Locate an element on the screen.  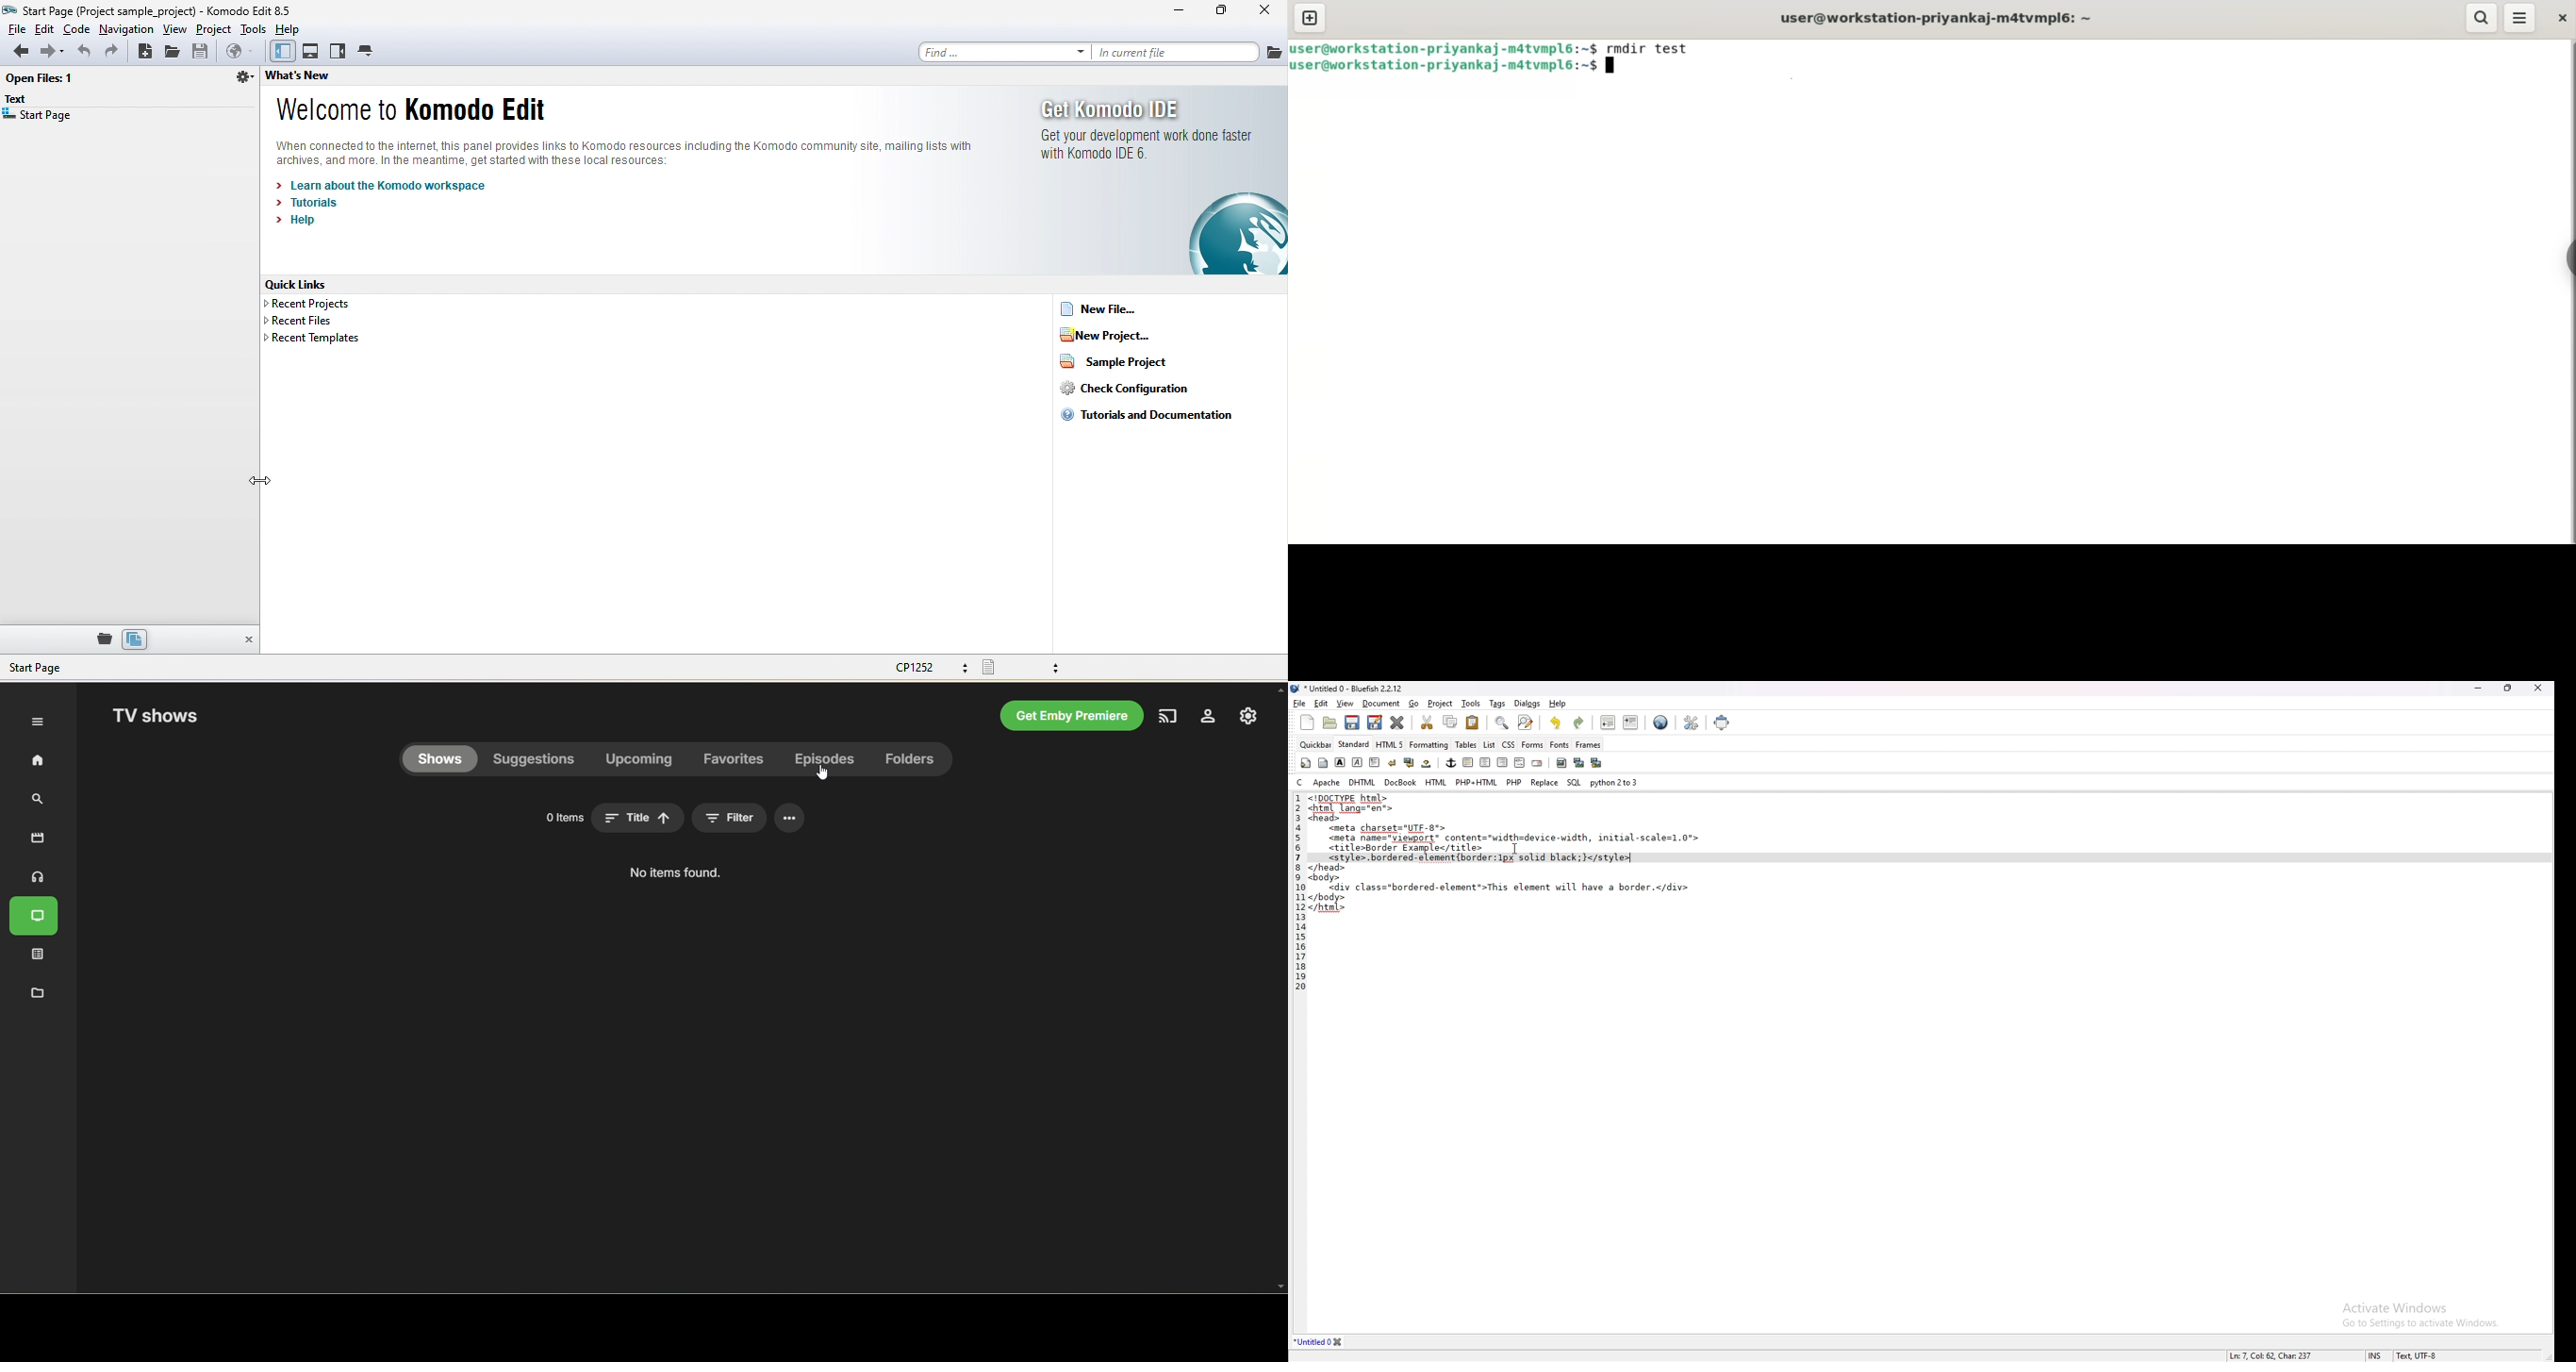
fonts is located at coordinates (1559, 744).